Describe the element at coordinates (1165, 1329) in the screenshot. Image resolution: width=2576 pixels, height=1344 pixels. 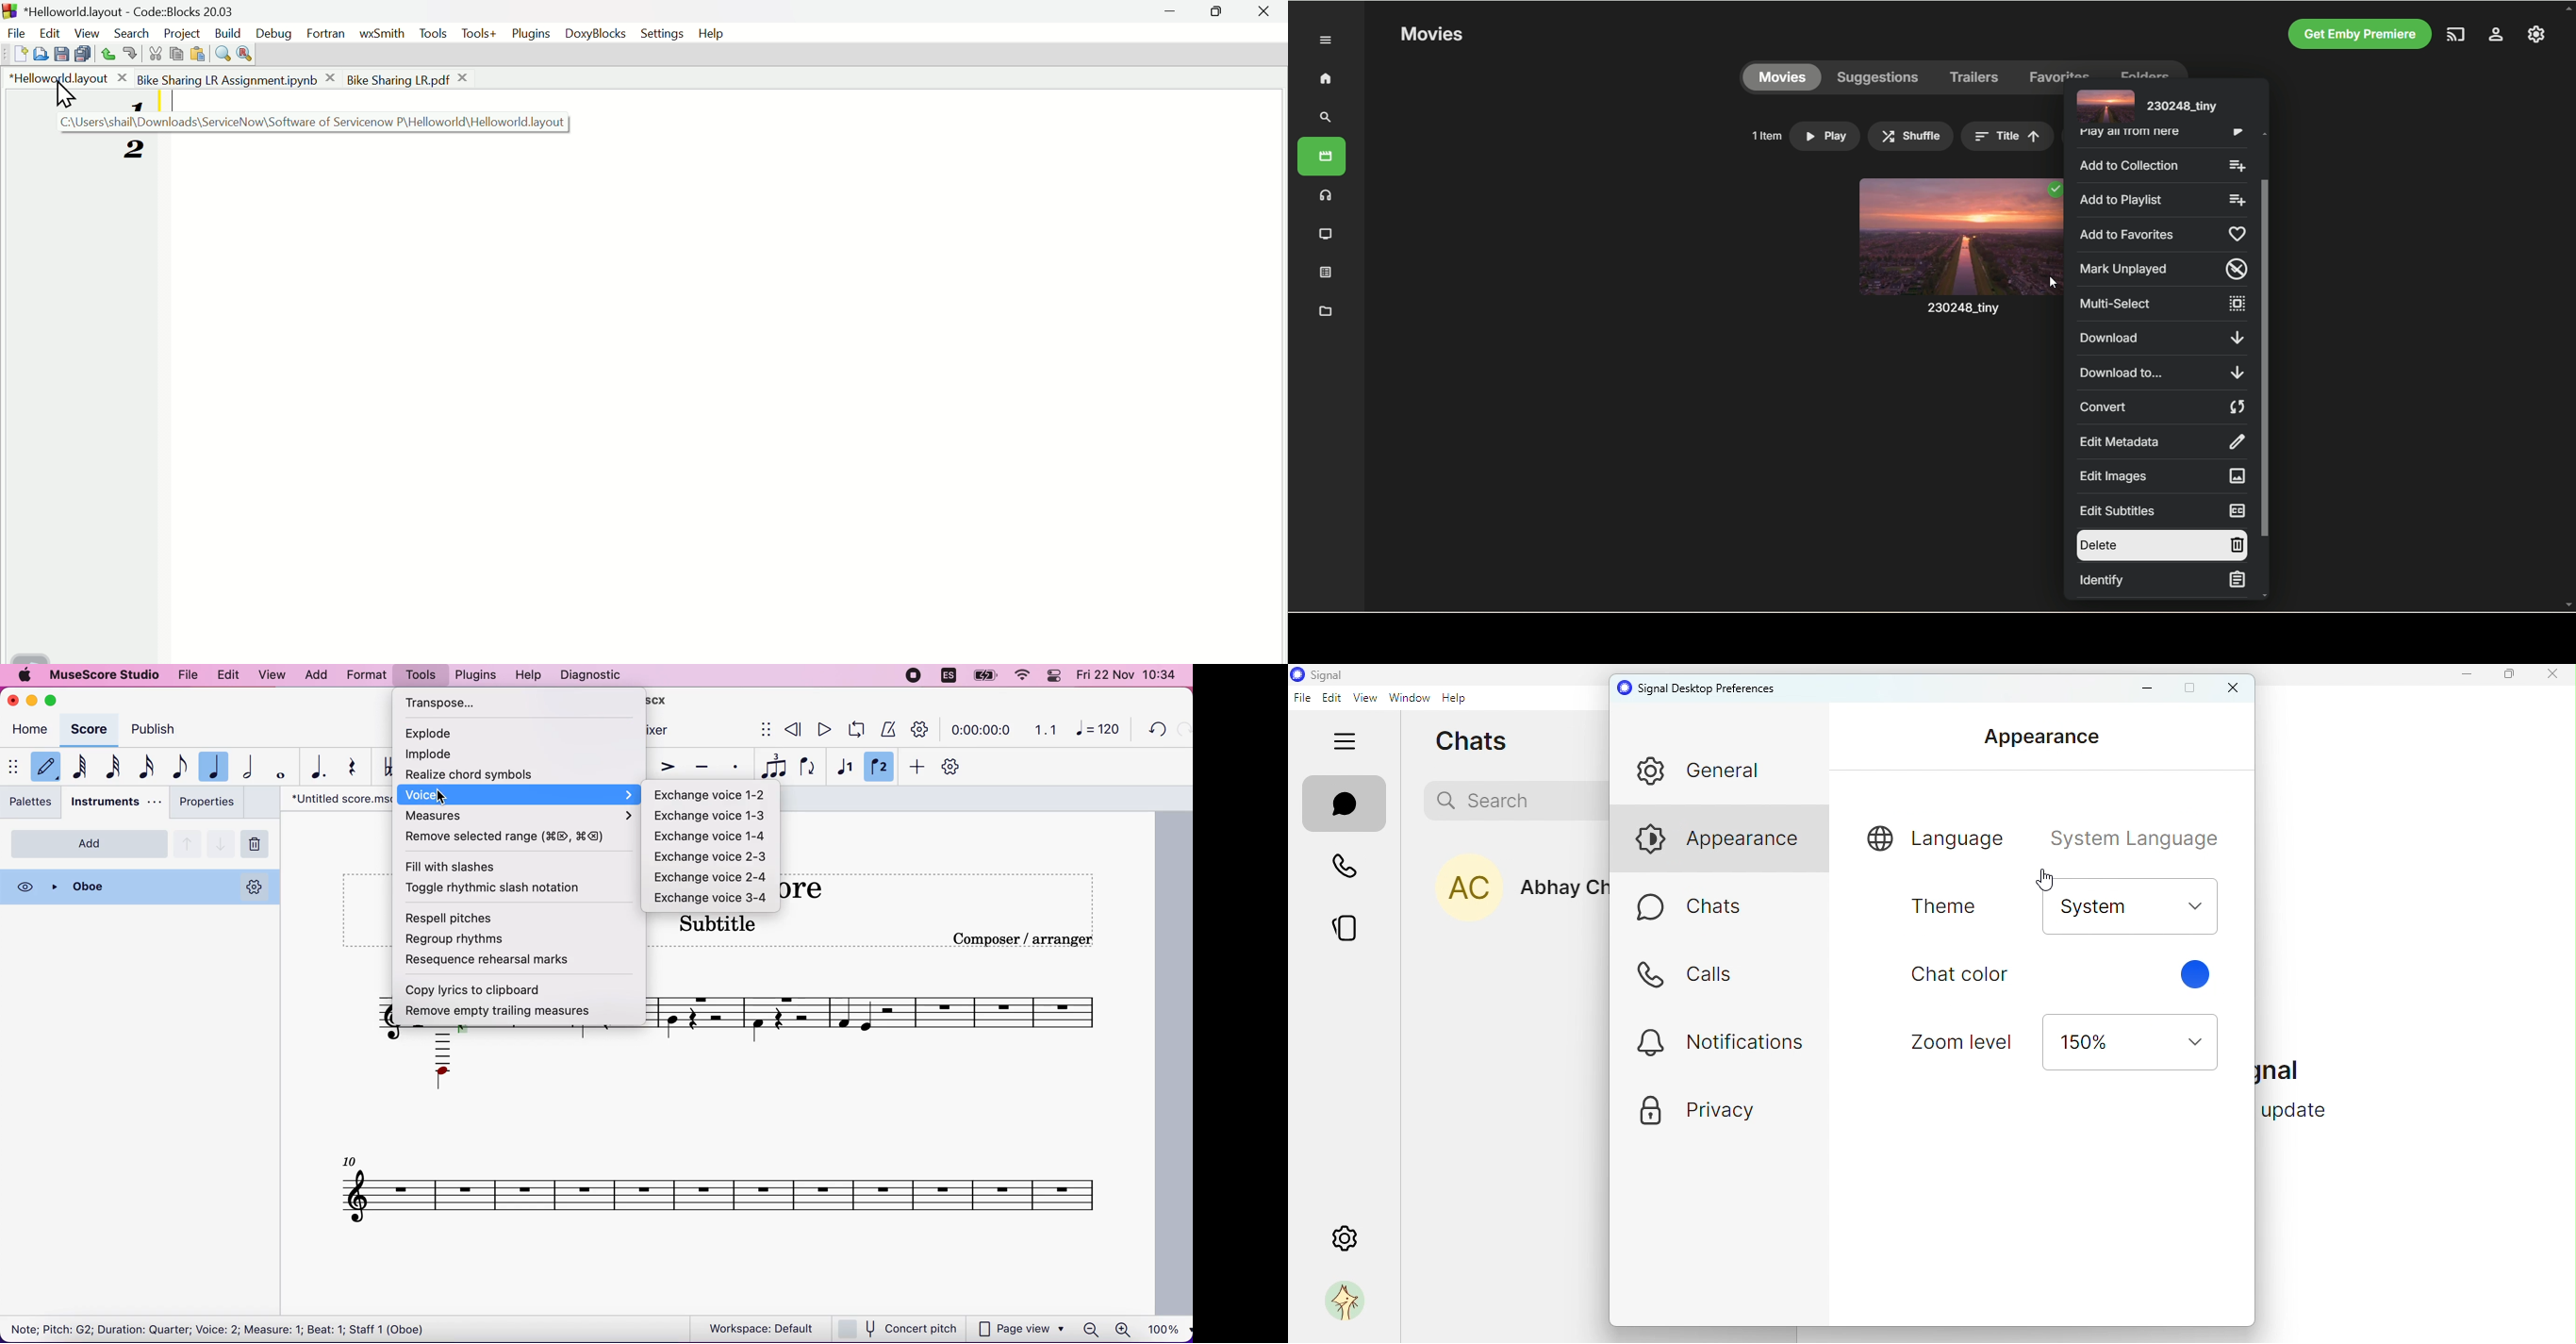
I see `100%` at that location.